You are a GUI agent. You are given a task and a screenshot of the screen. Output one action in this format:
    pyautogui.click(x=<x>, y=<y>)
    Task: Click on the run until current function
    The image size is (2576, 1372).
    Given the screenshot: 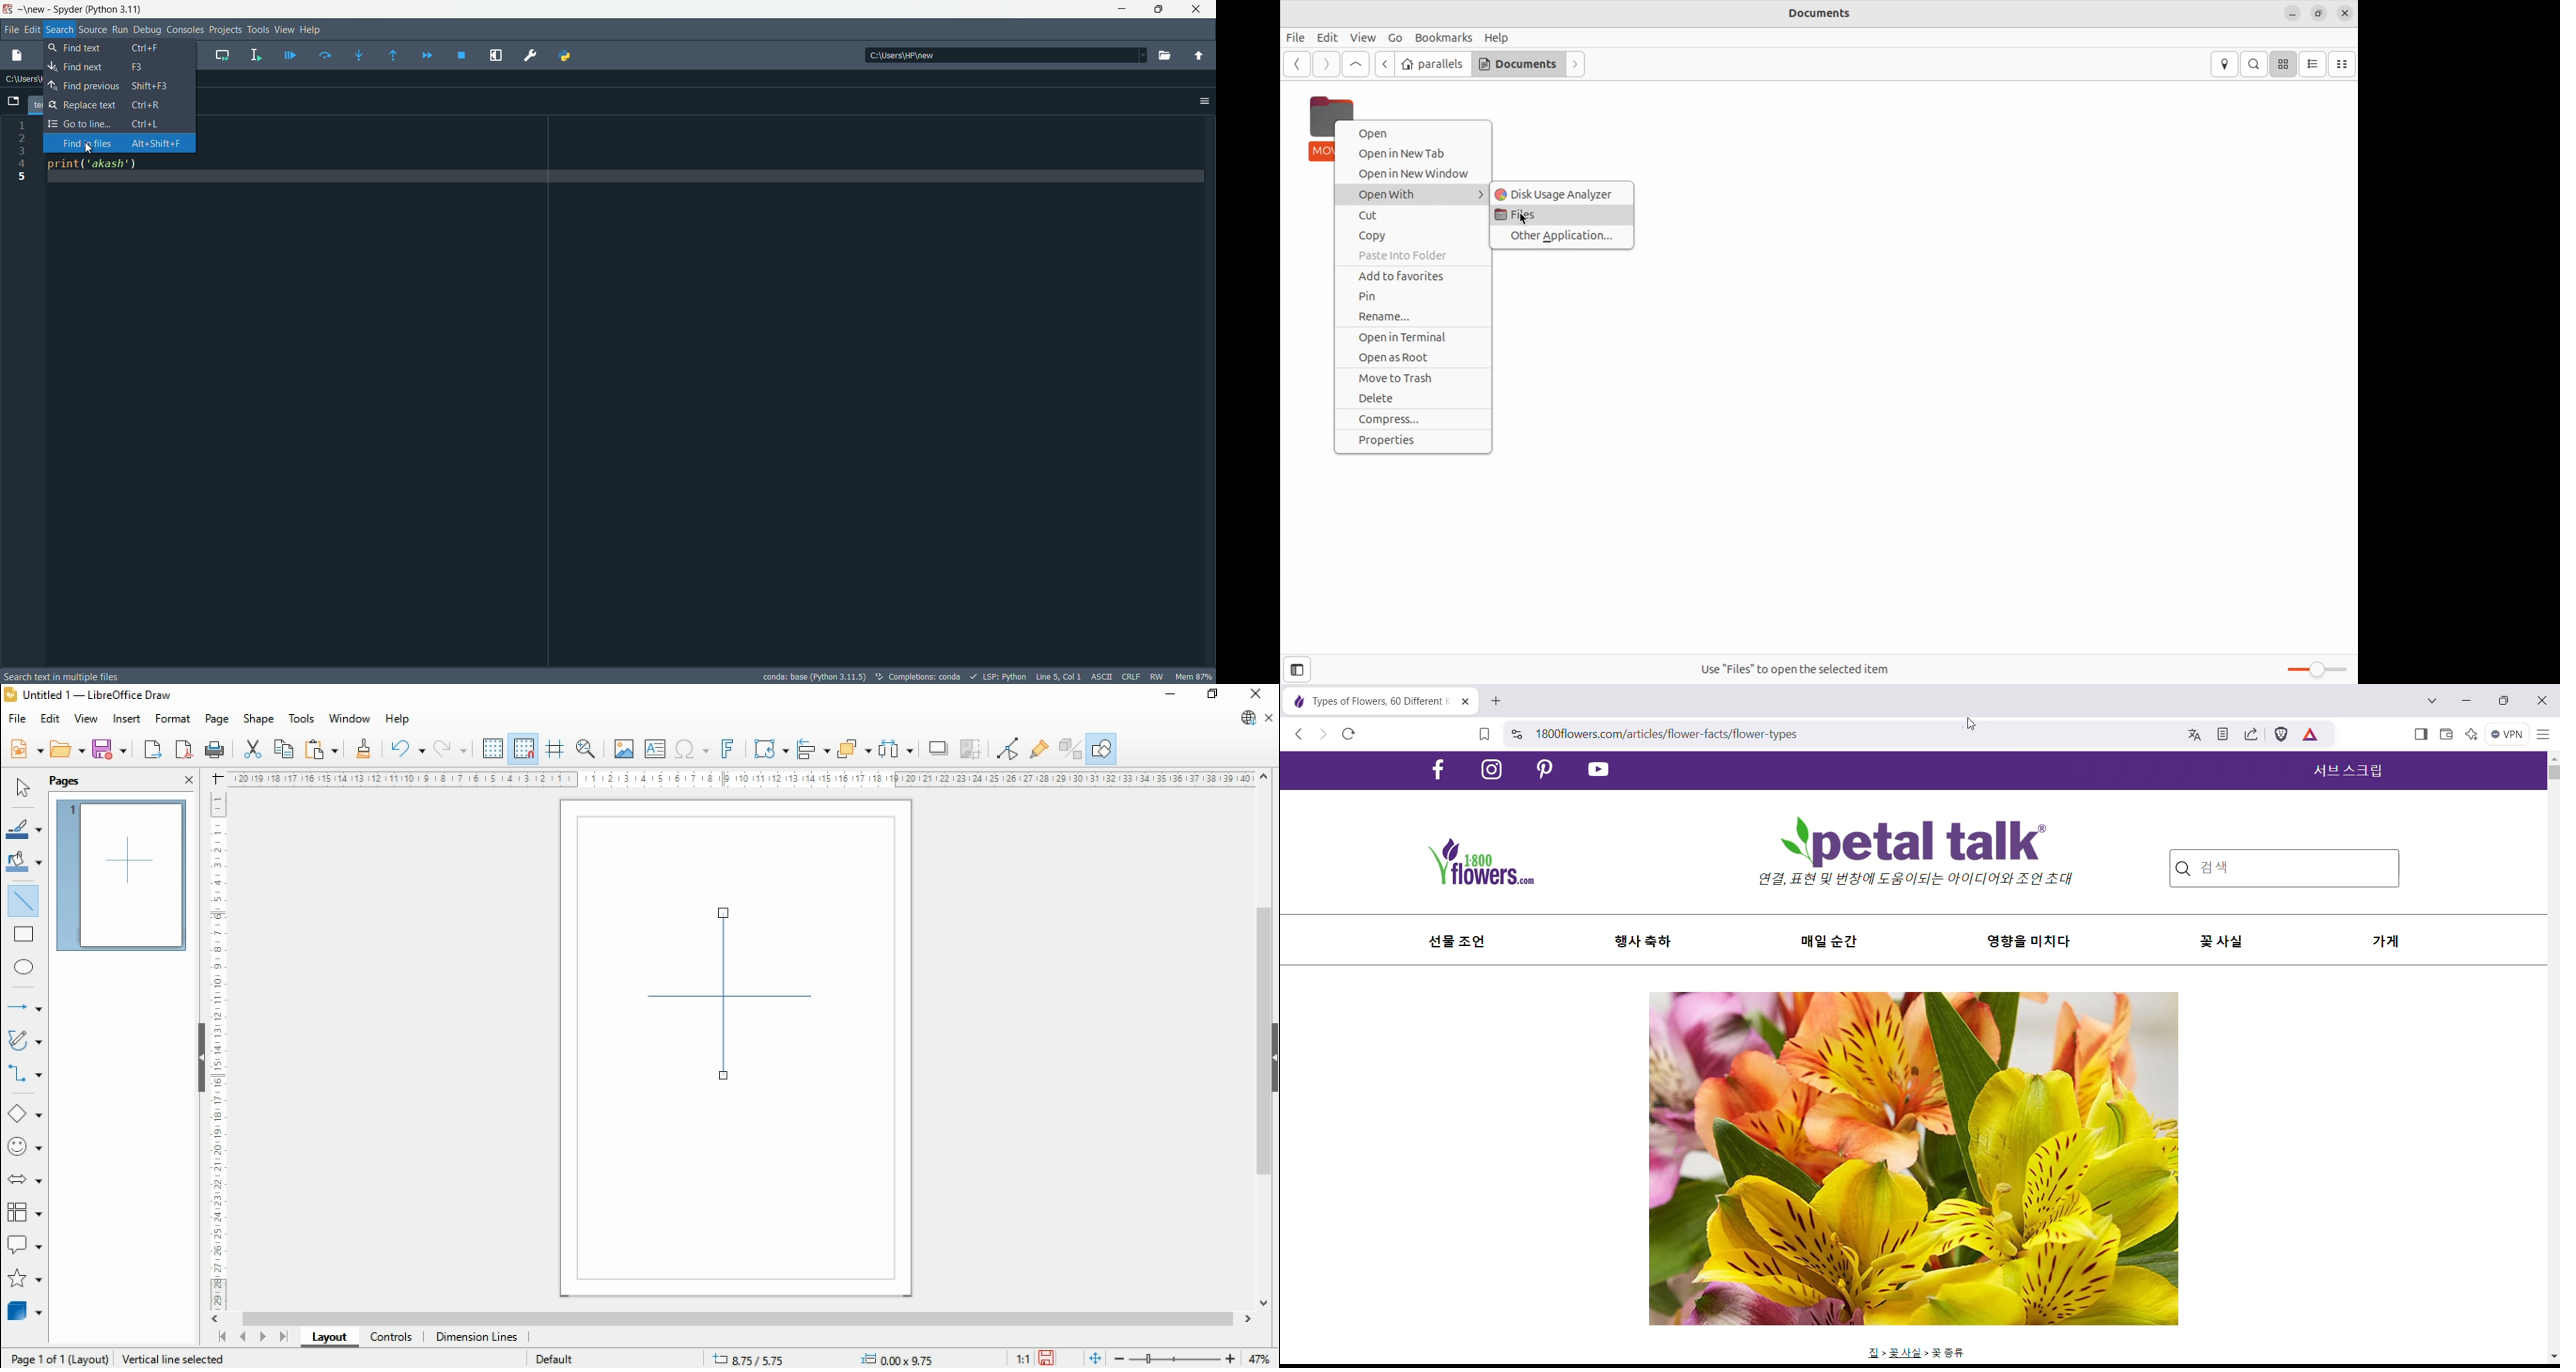 What is the action you would take?
    pyautogui.click(x=396, y=56)
    